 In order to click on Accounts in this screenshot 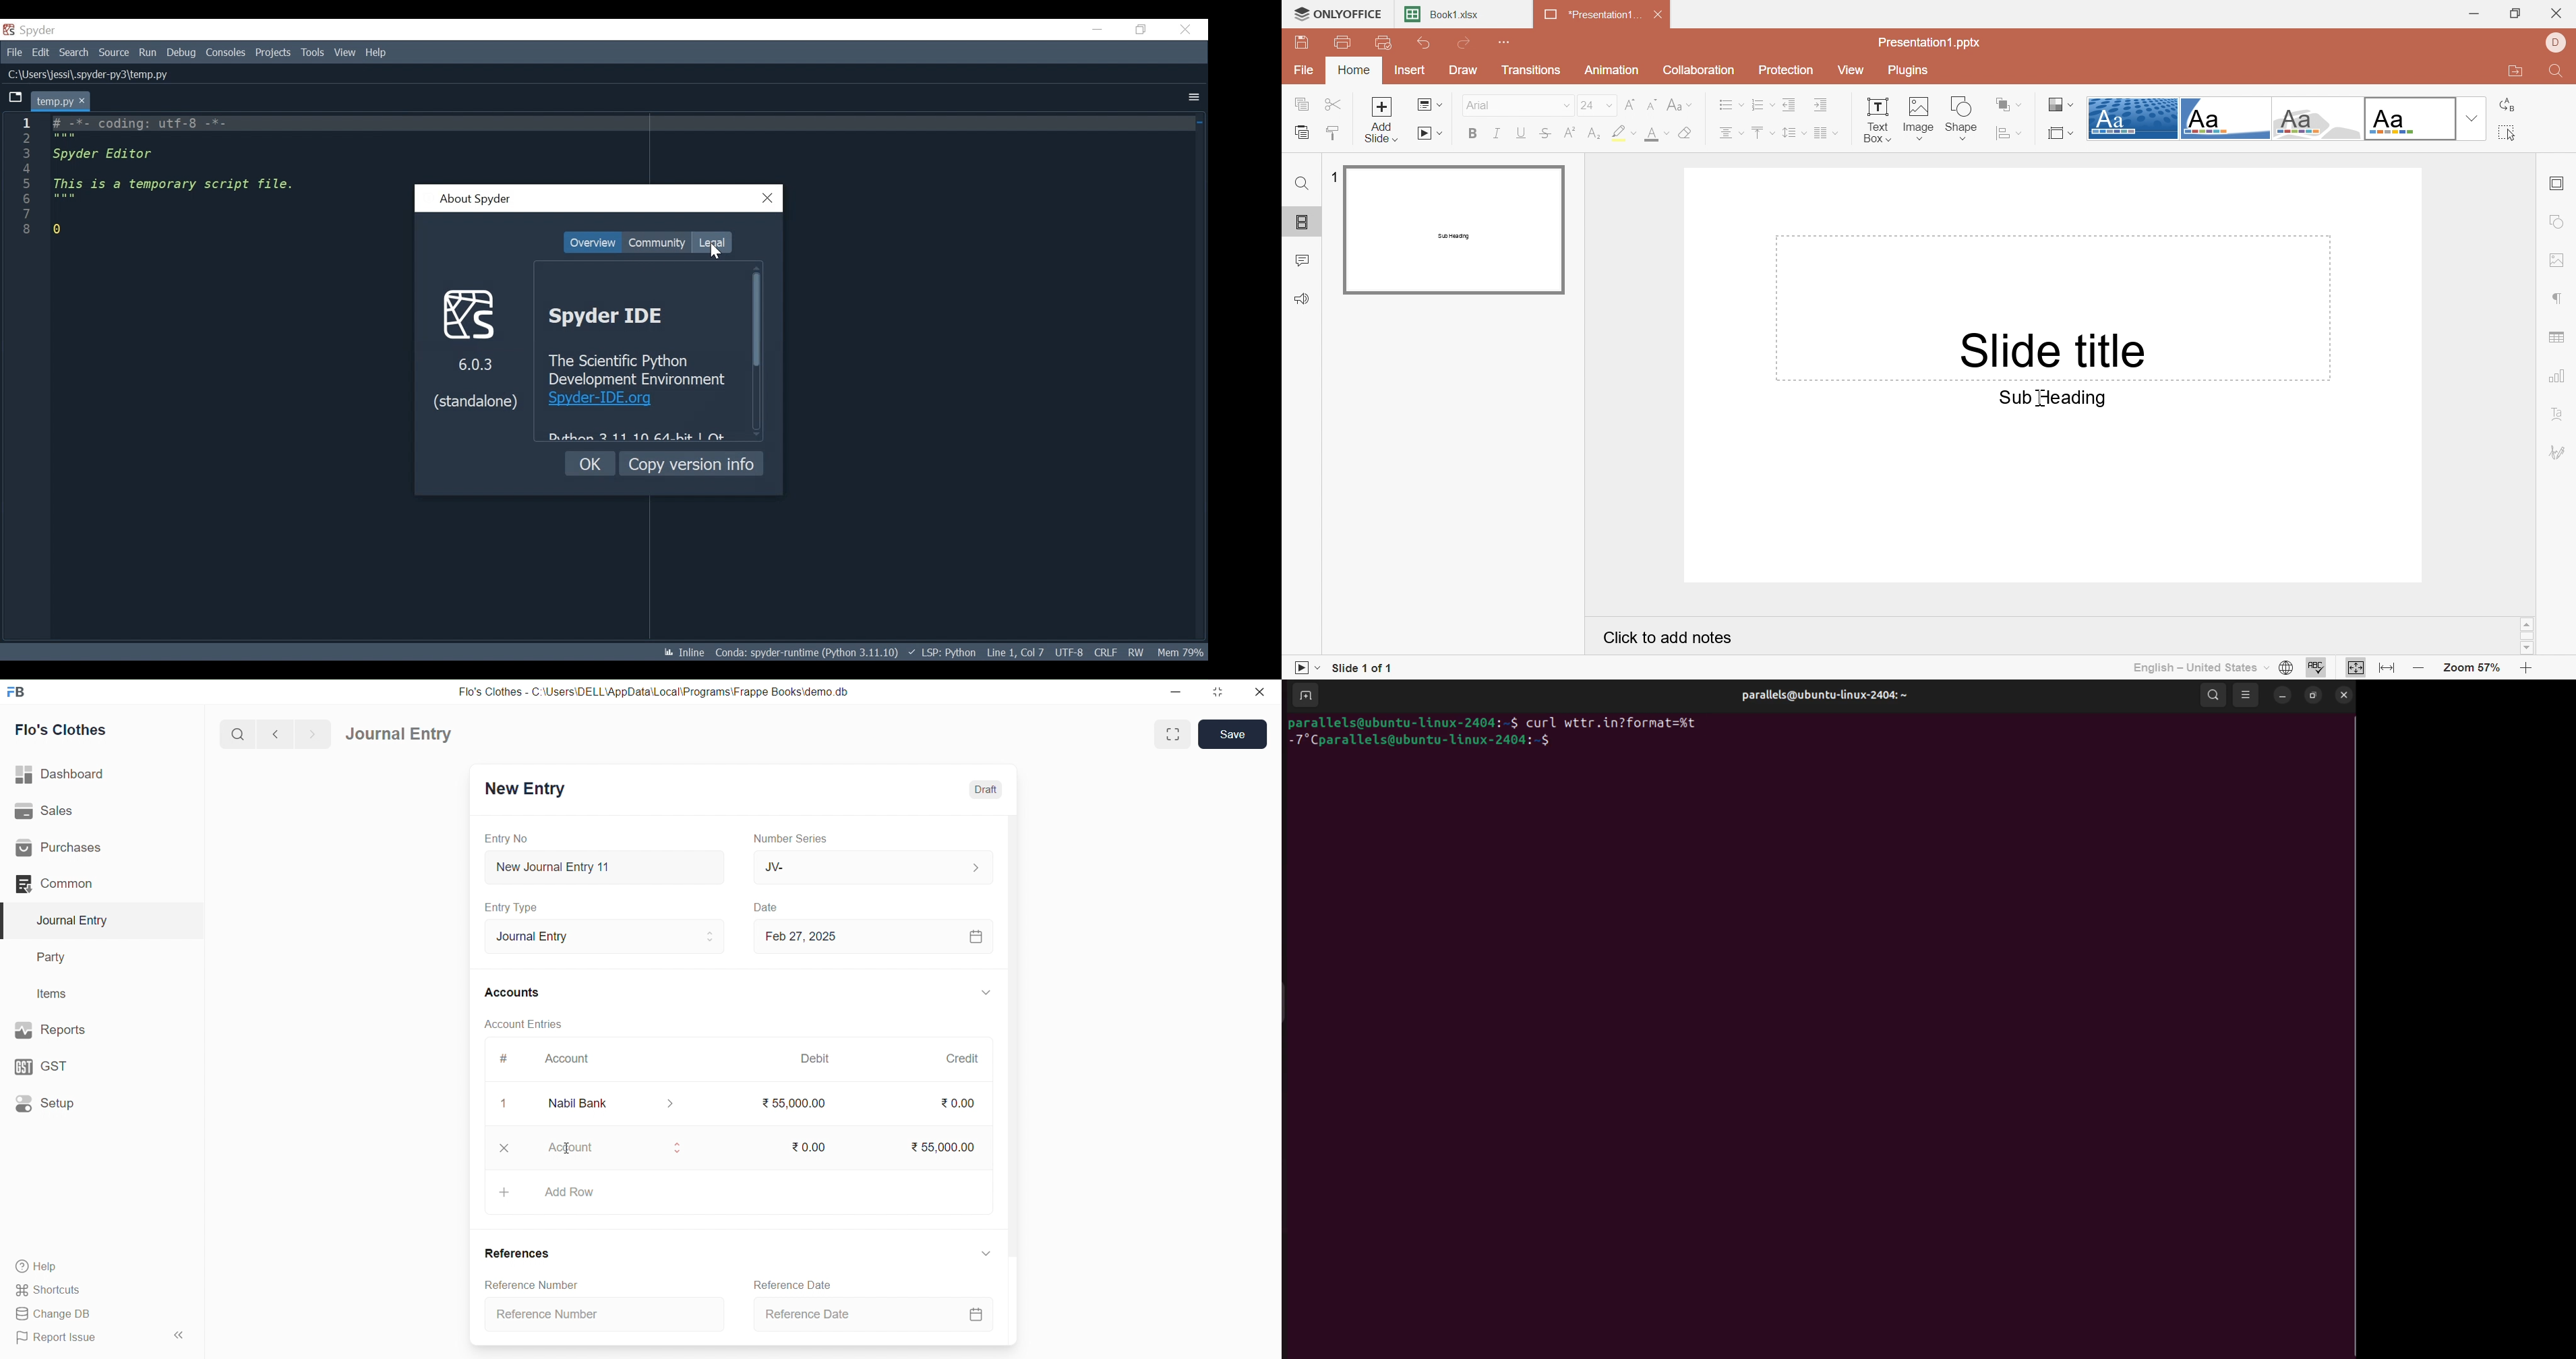, I will do `click(513, 993)`.